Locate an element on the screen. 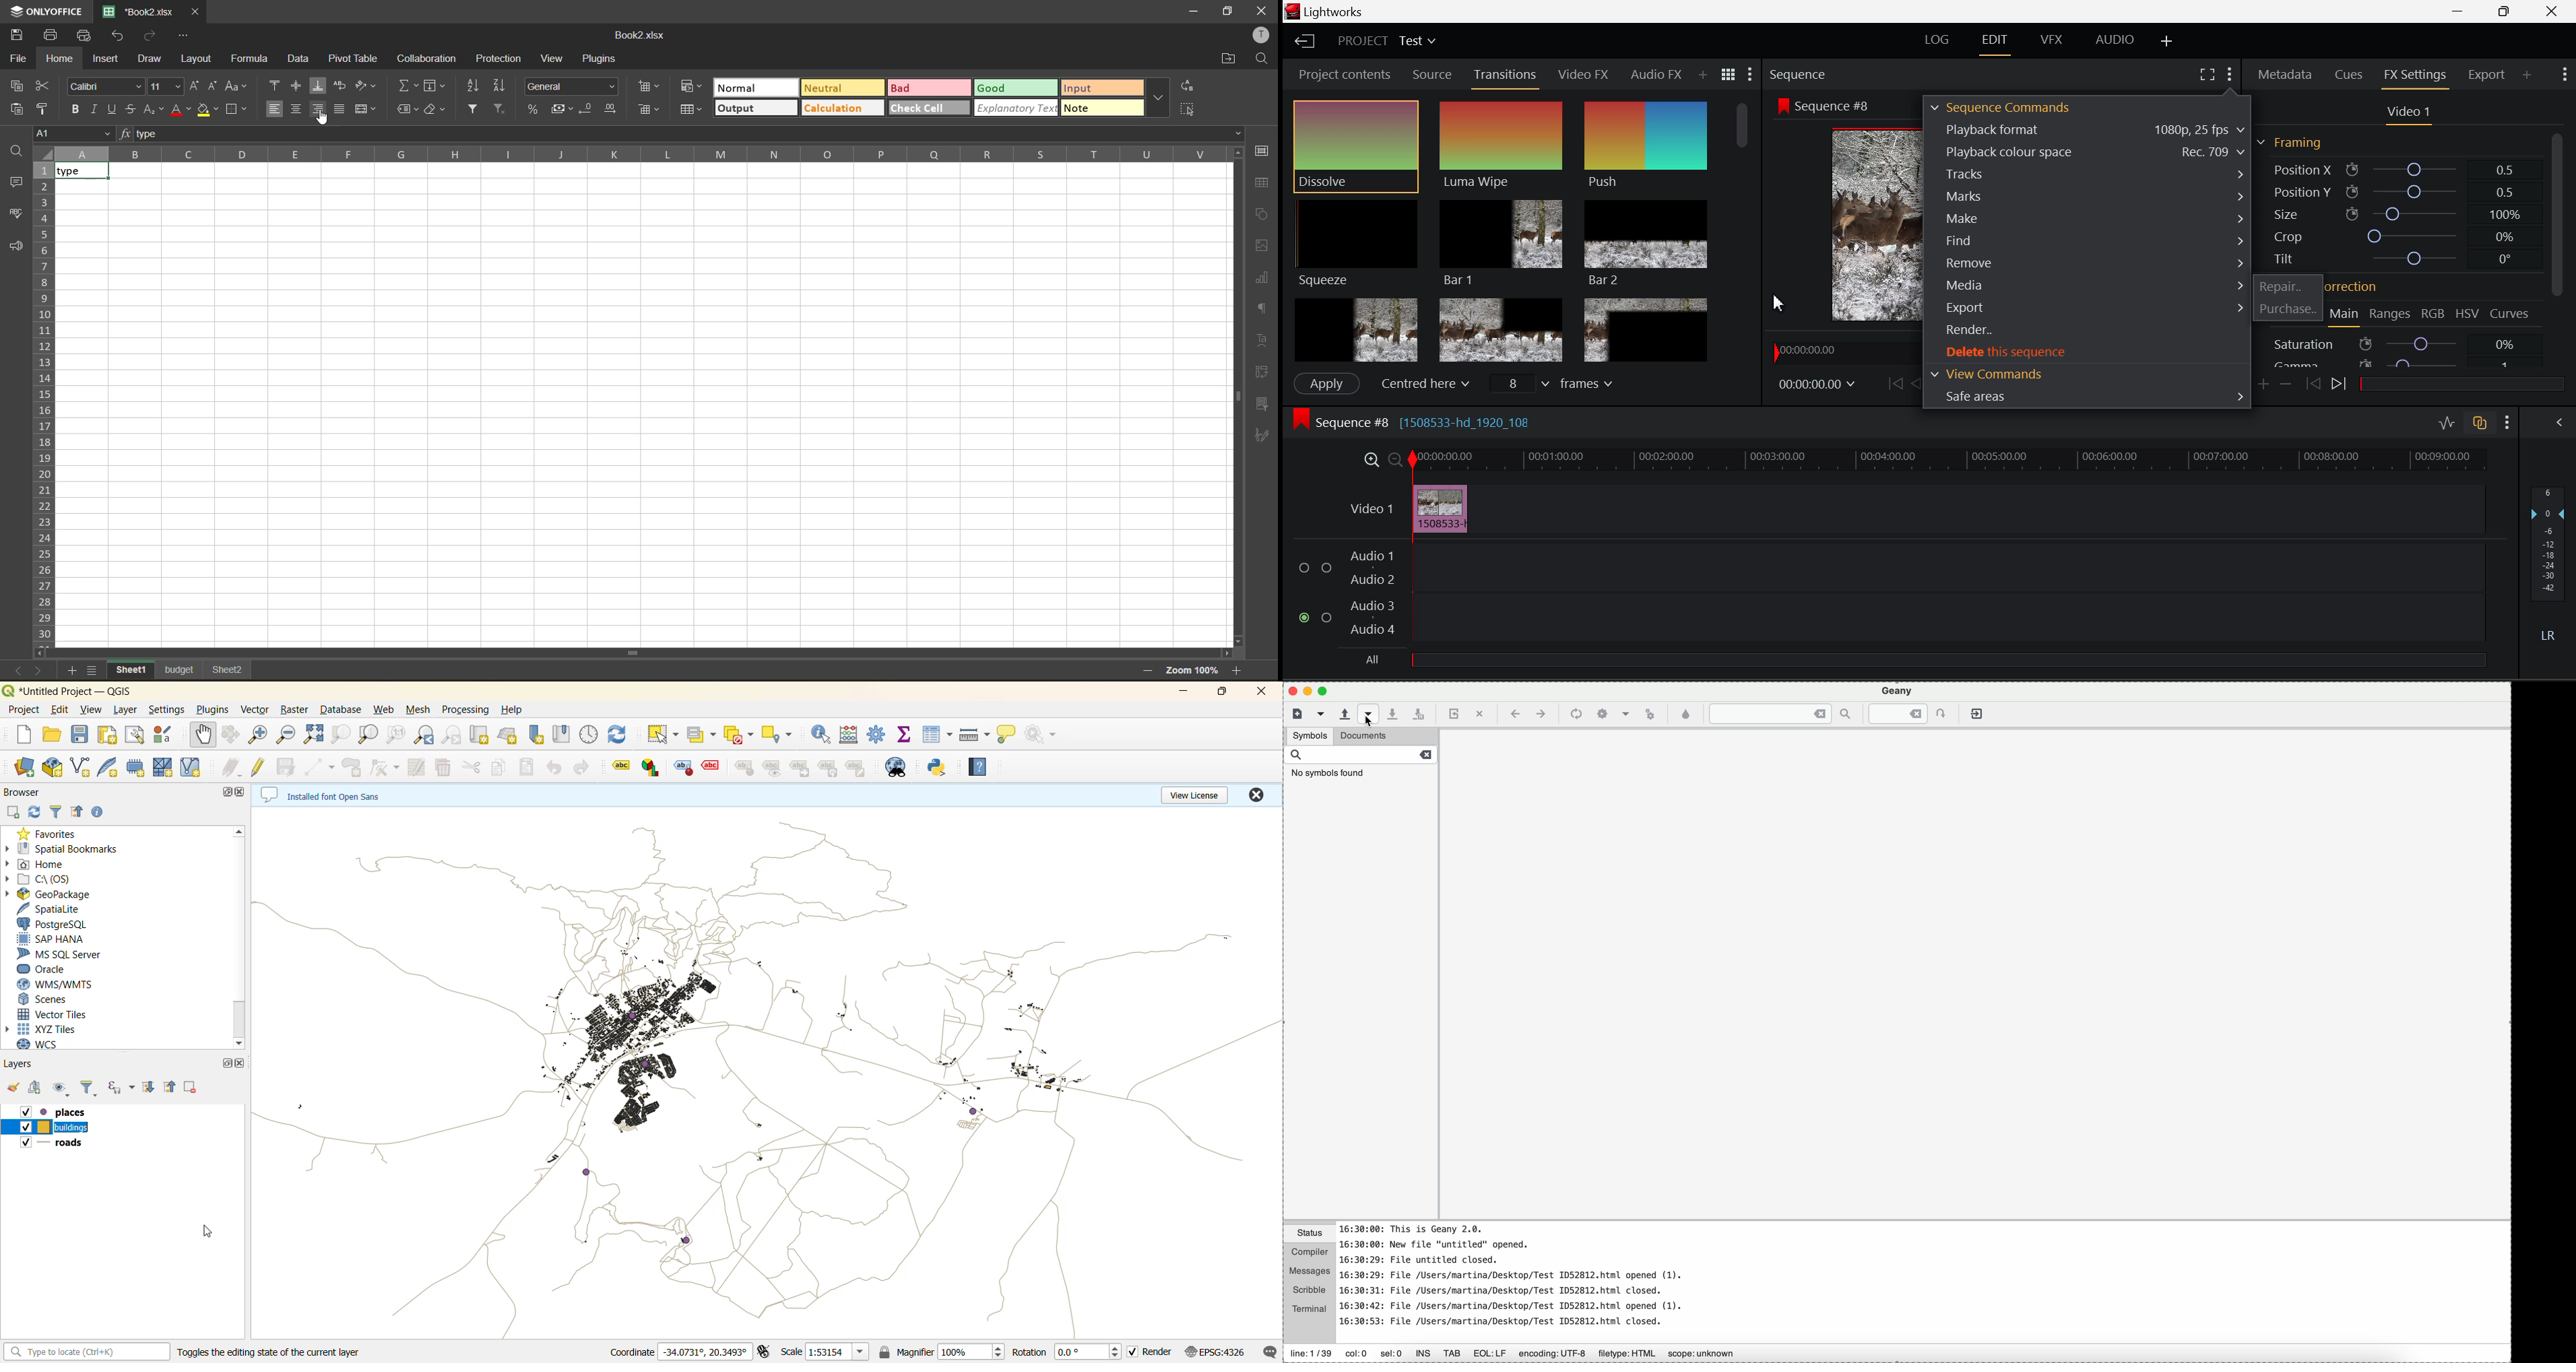  Project Title is located at coordinates (1384, 40).